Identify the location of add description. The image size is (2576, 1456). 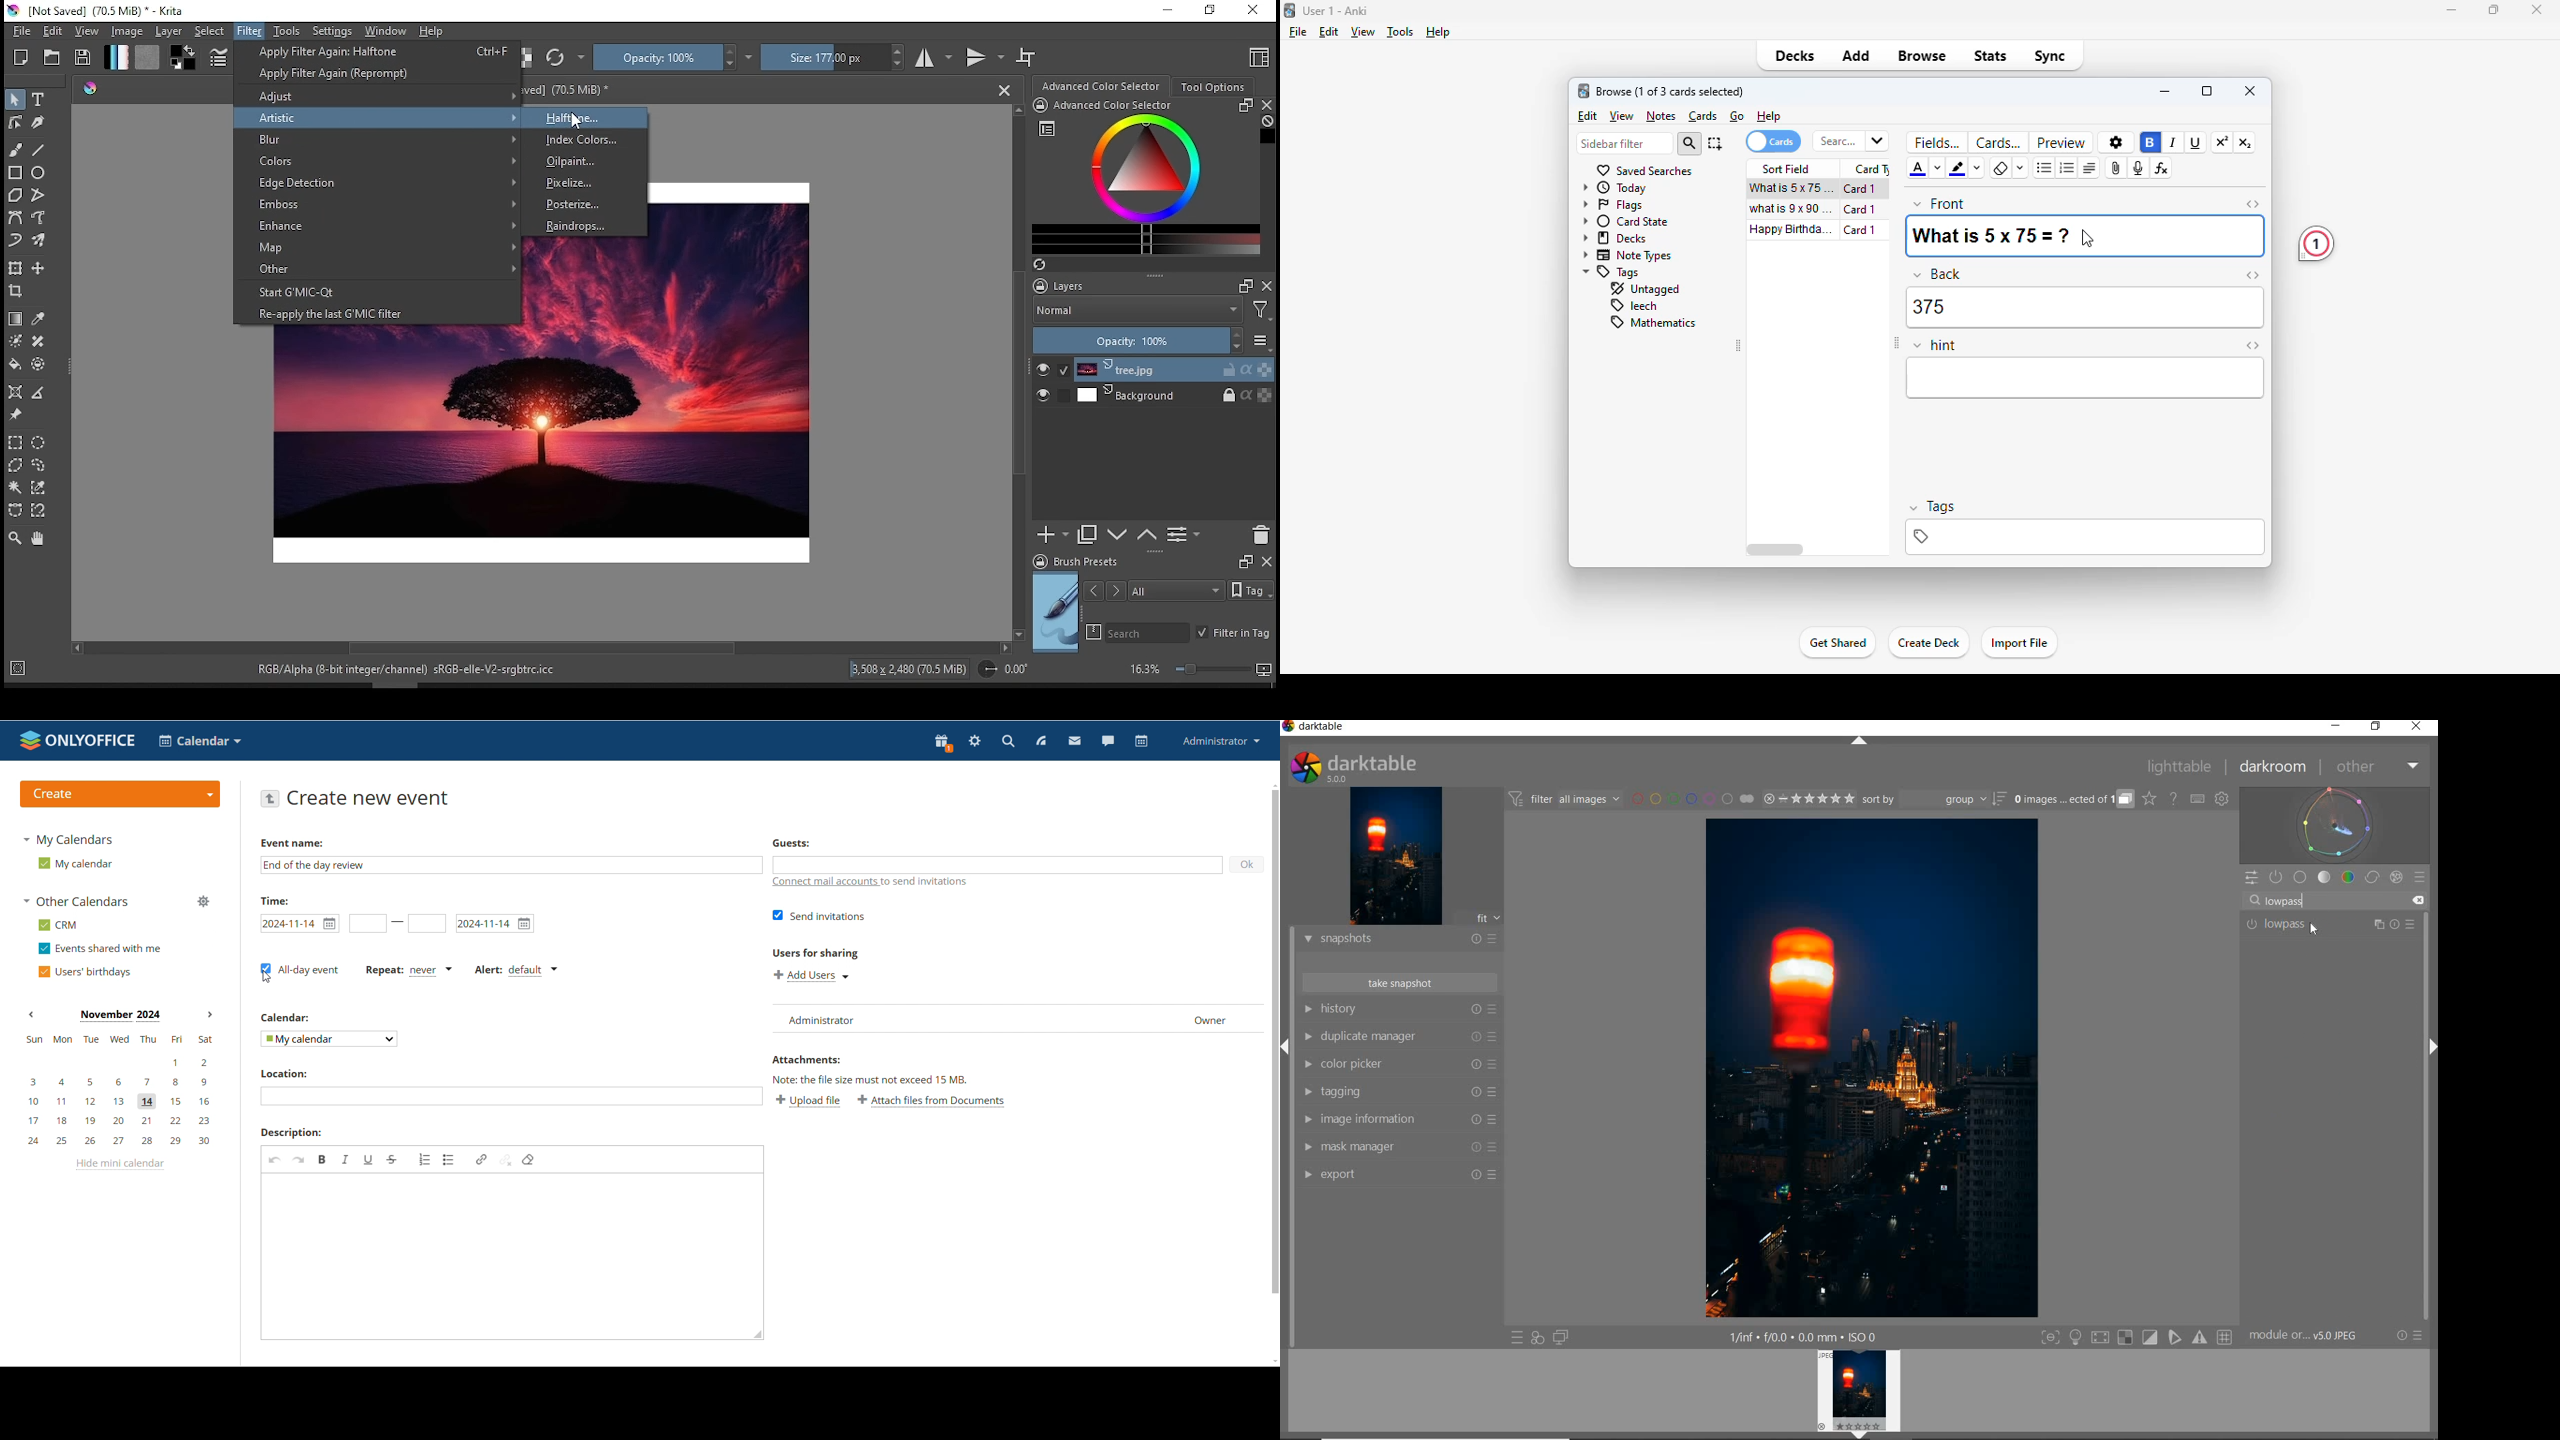
(507, 1253).